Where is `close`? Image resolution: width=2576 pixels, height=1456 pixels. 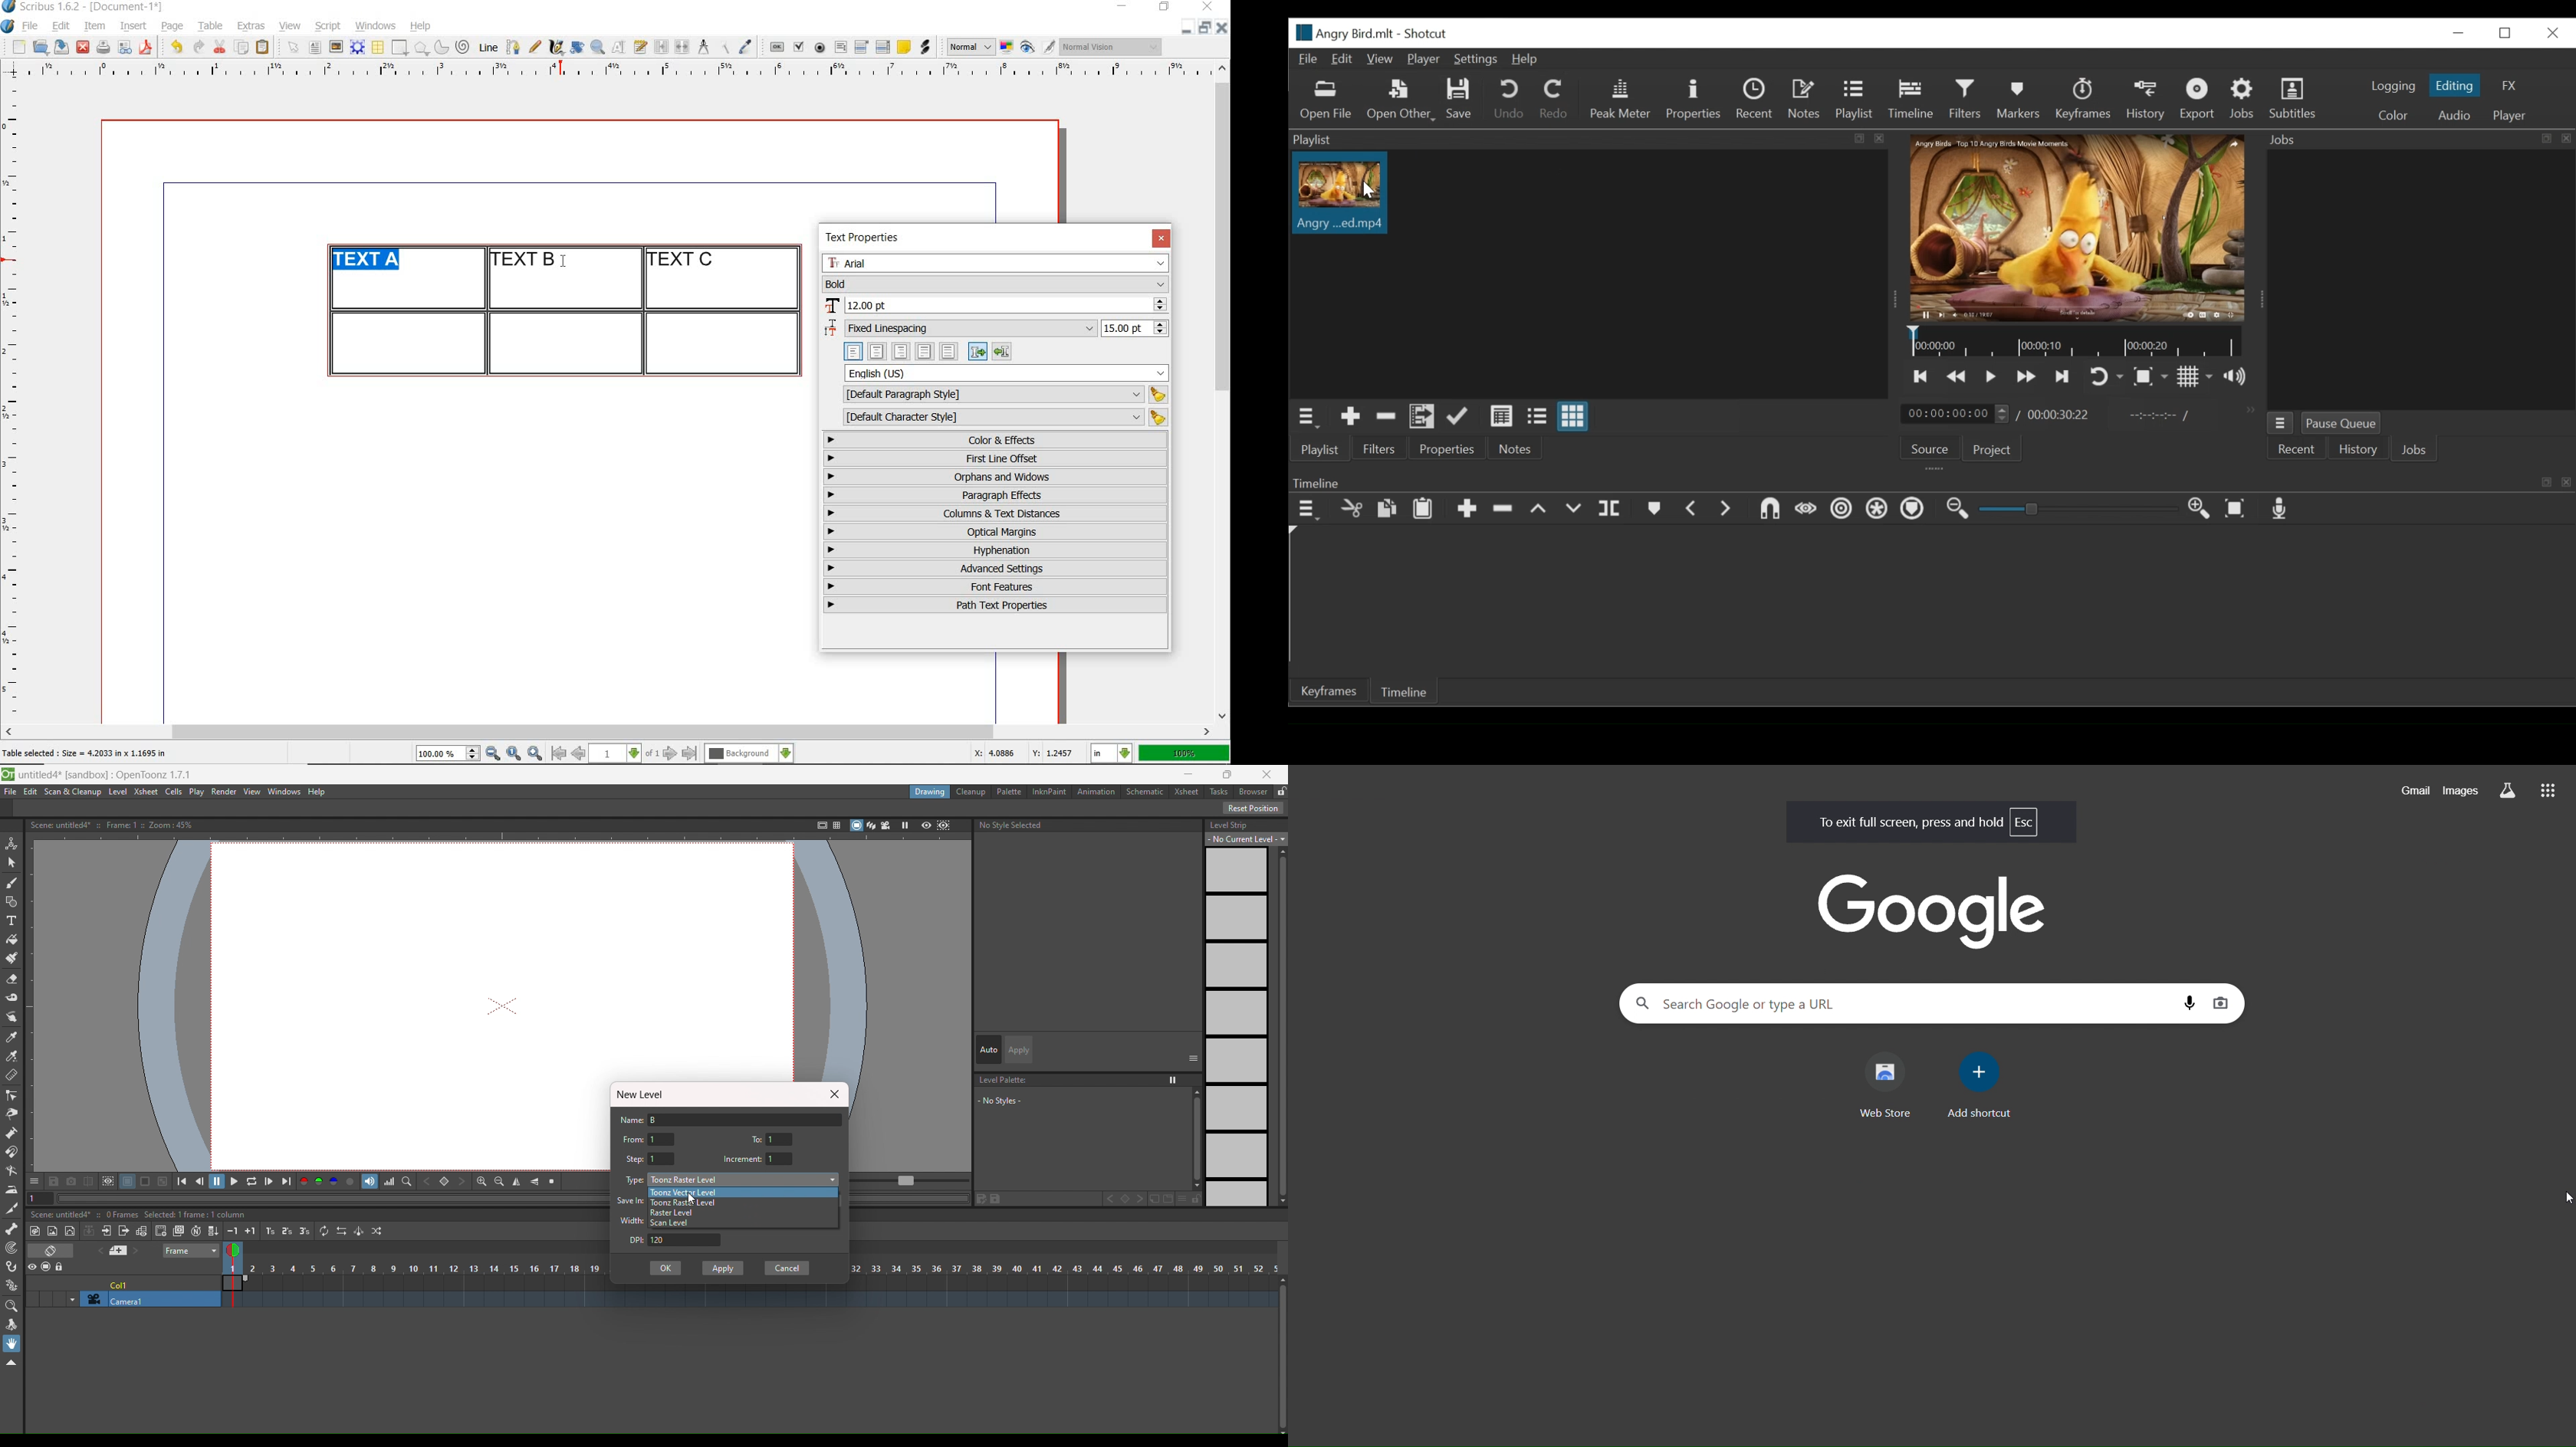
close is located at coordinates (1268, 774).